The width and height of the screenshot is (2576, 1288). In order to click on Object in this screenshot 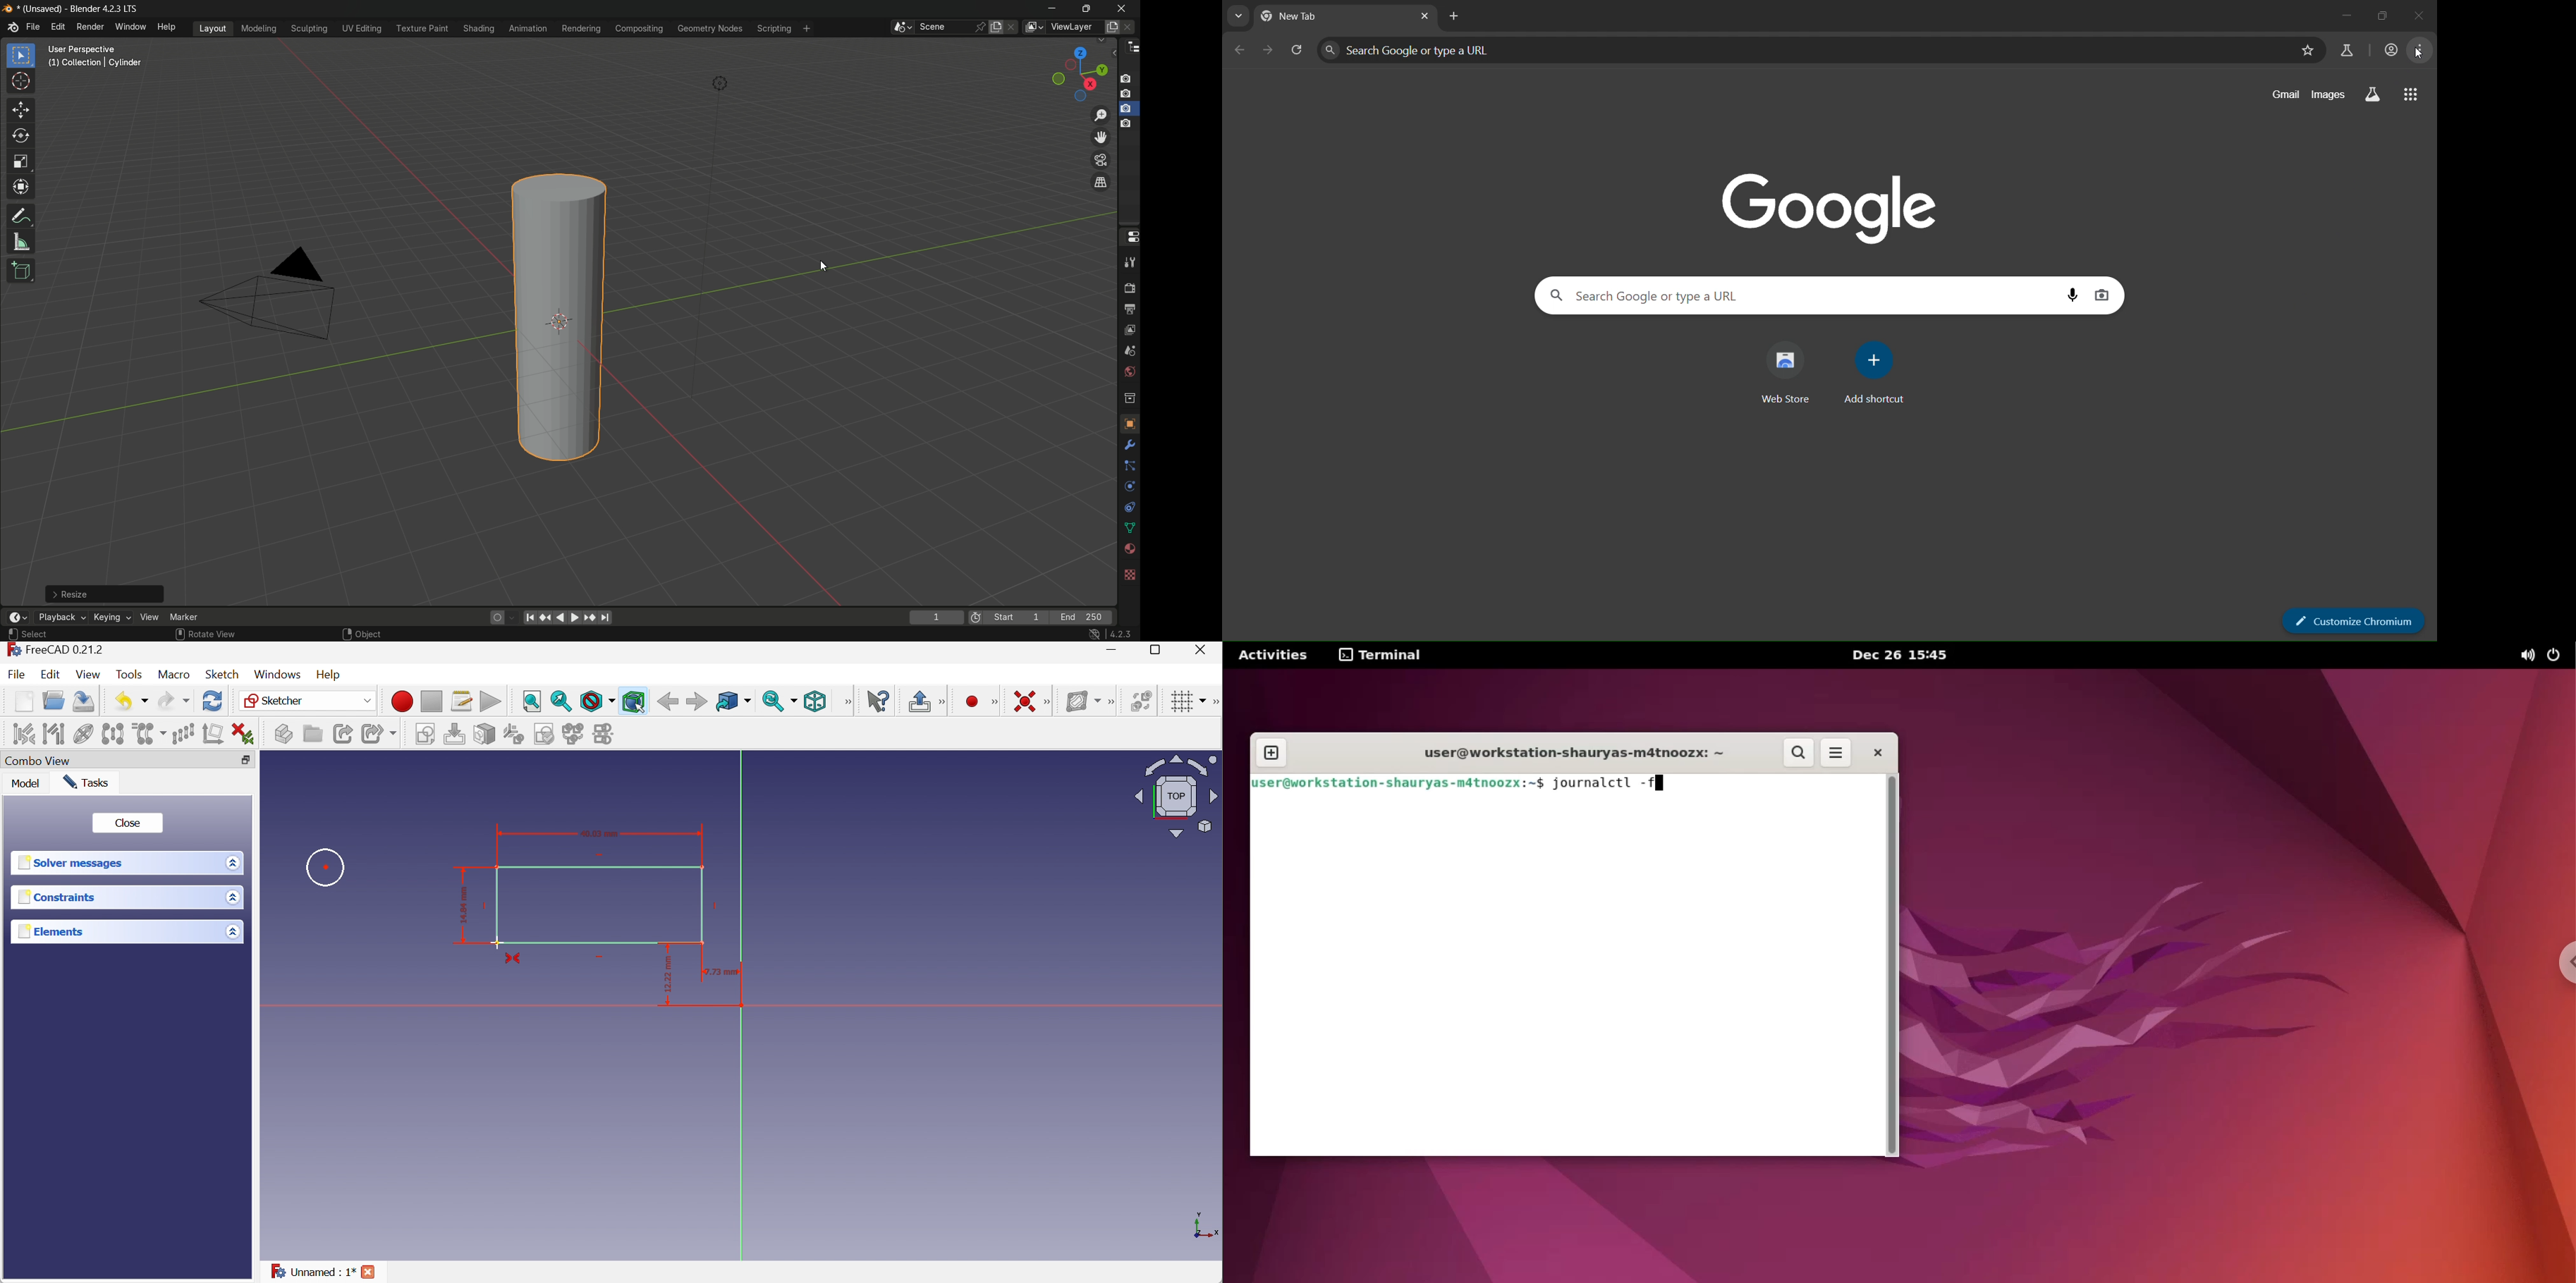, I will do `click(372, 633)`.